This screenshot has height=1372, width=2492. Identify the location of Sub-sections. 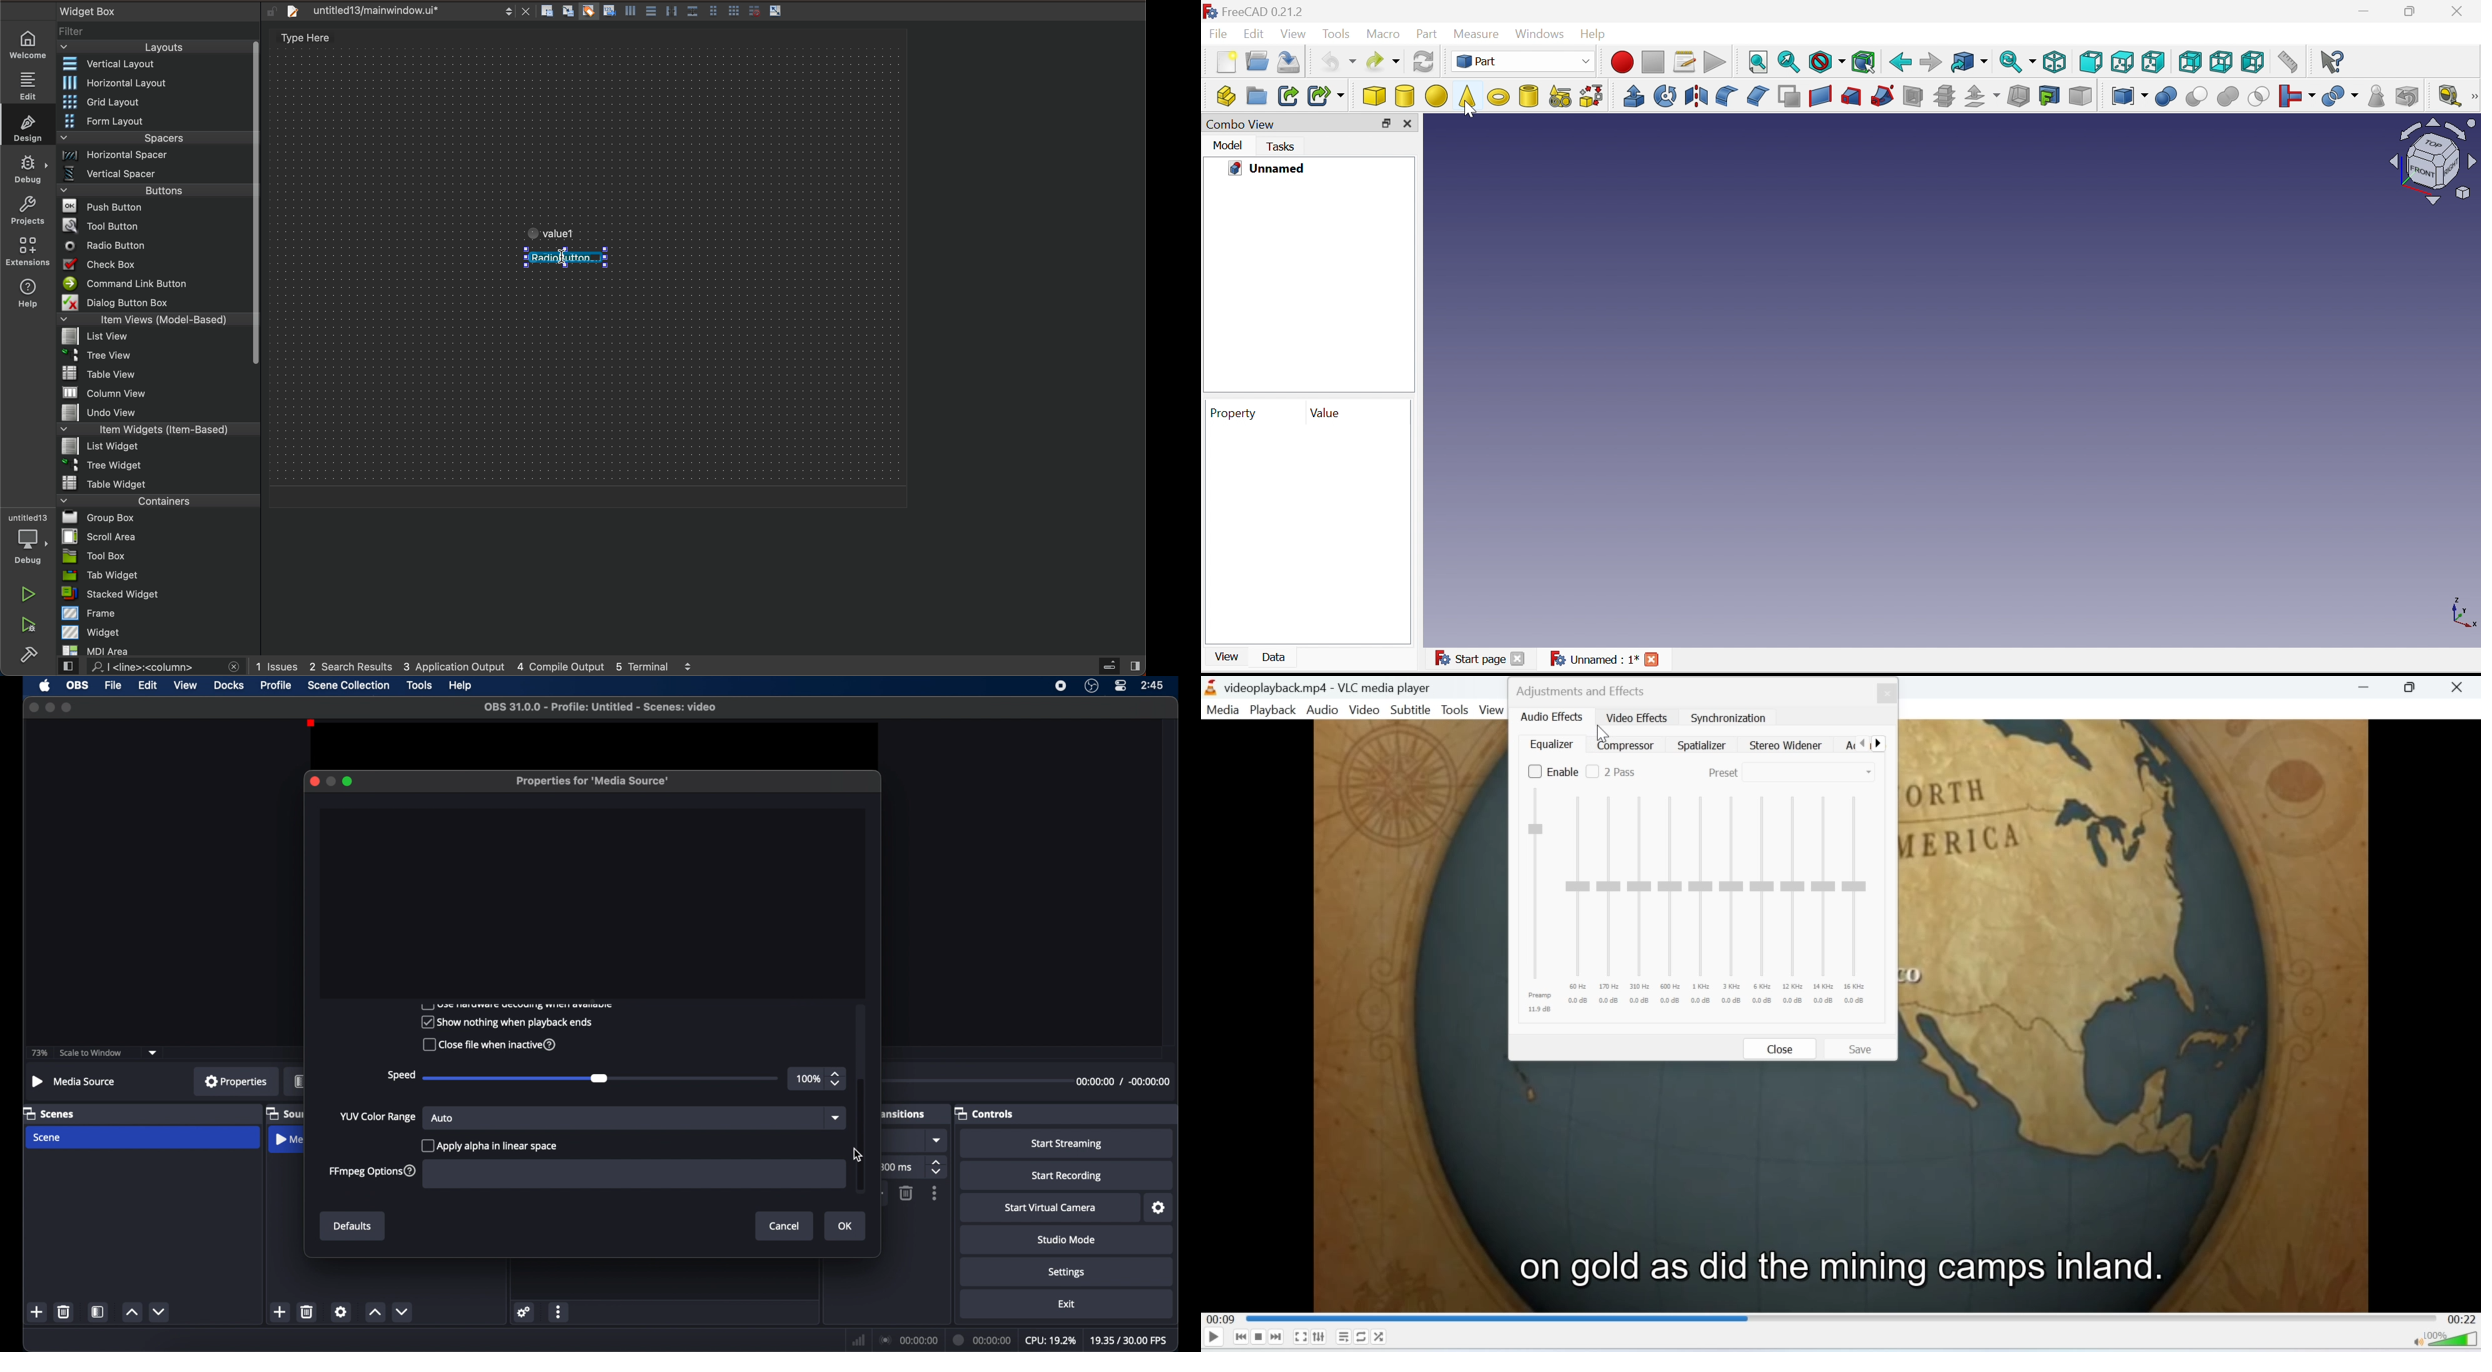
(1944, 97).